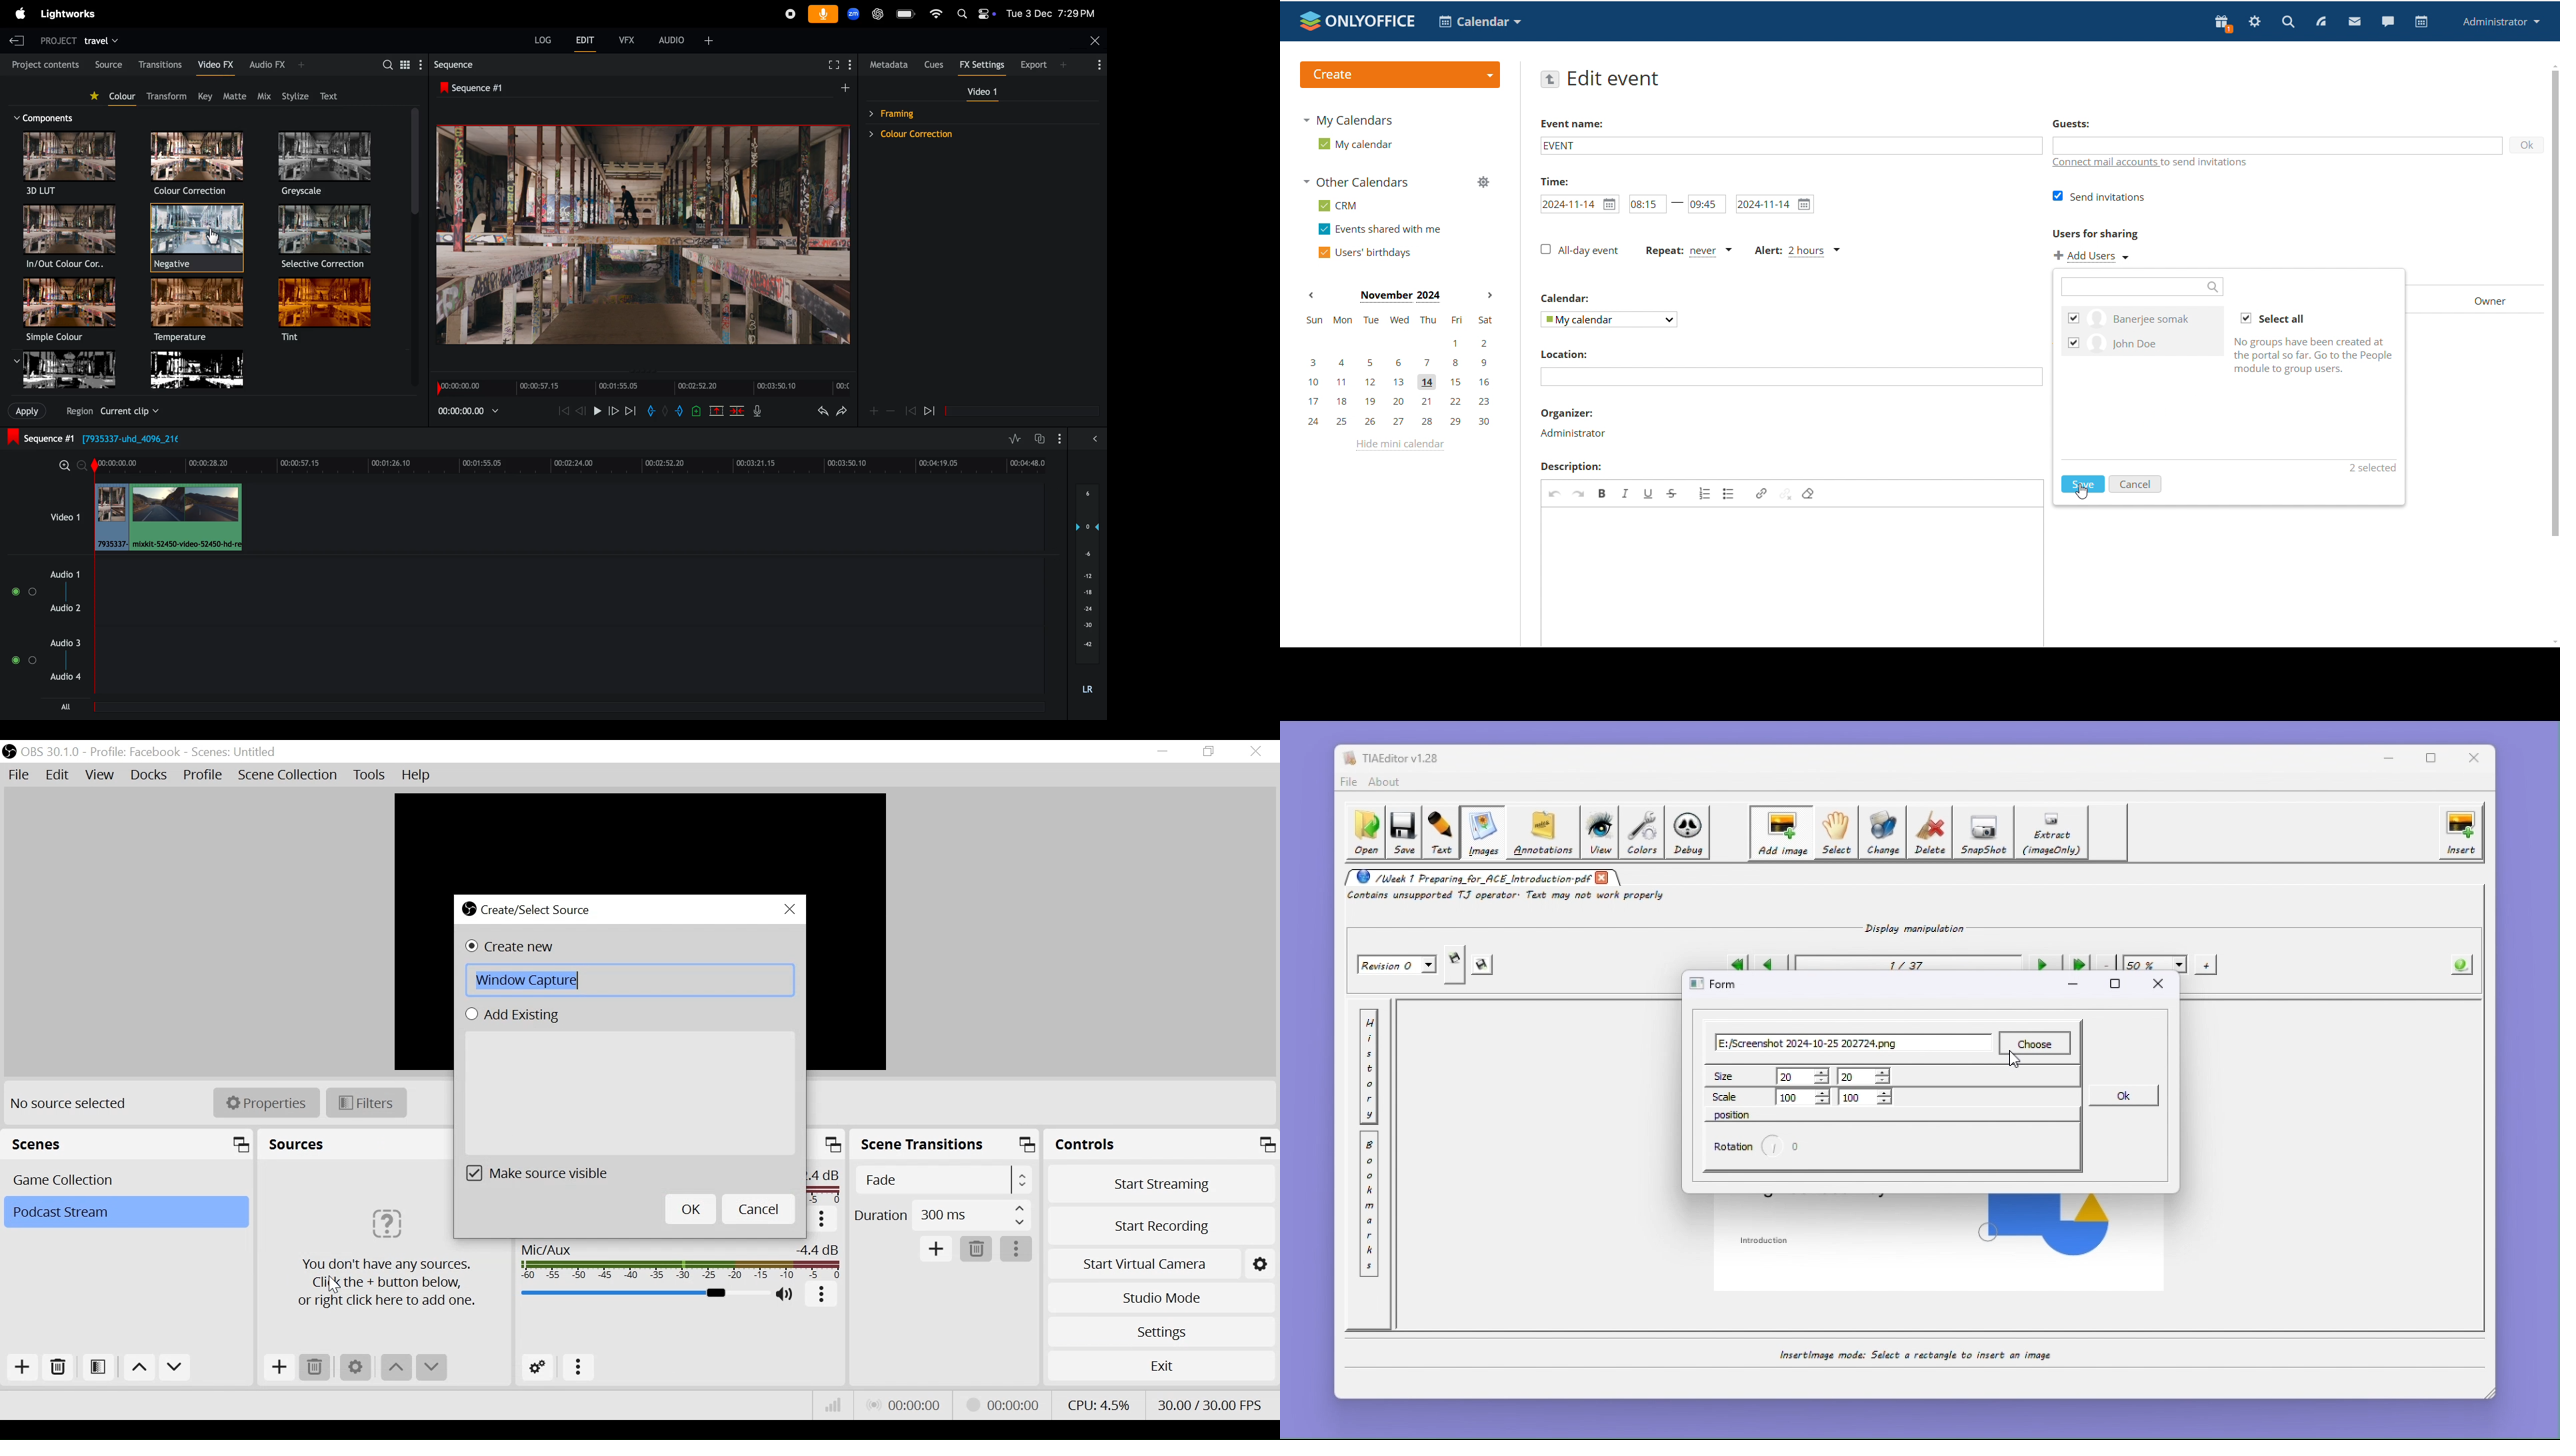  What do you see at coordinates (2098, 197) in the screenshot?
I see `send invitations` at bounding box center [2098, 197].